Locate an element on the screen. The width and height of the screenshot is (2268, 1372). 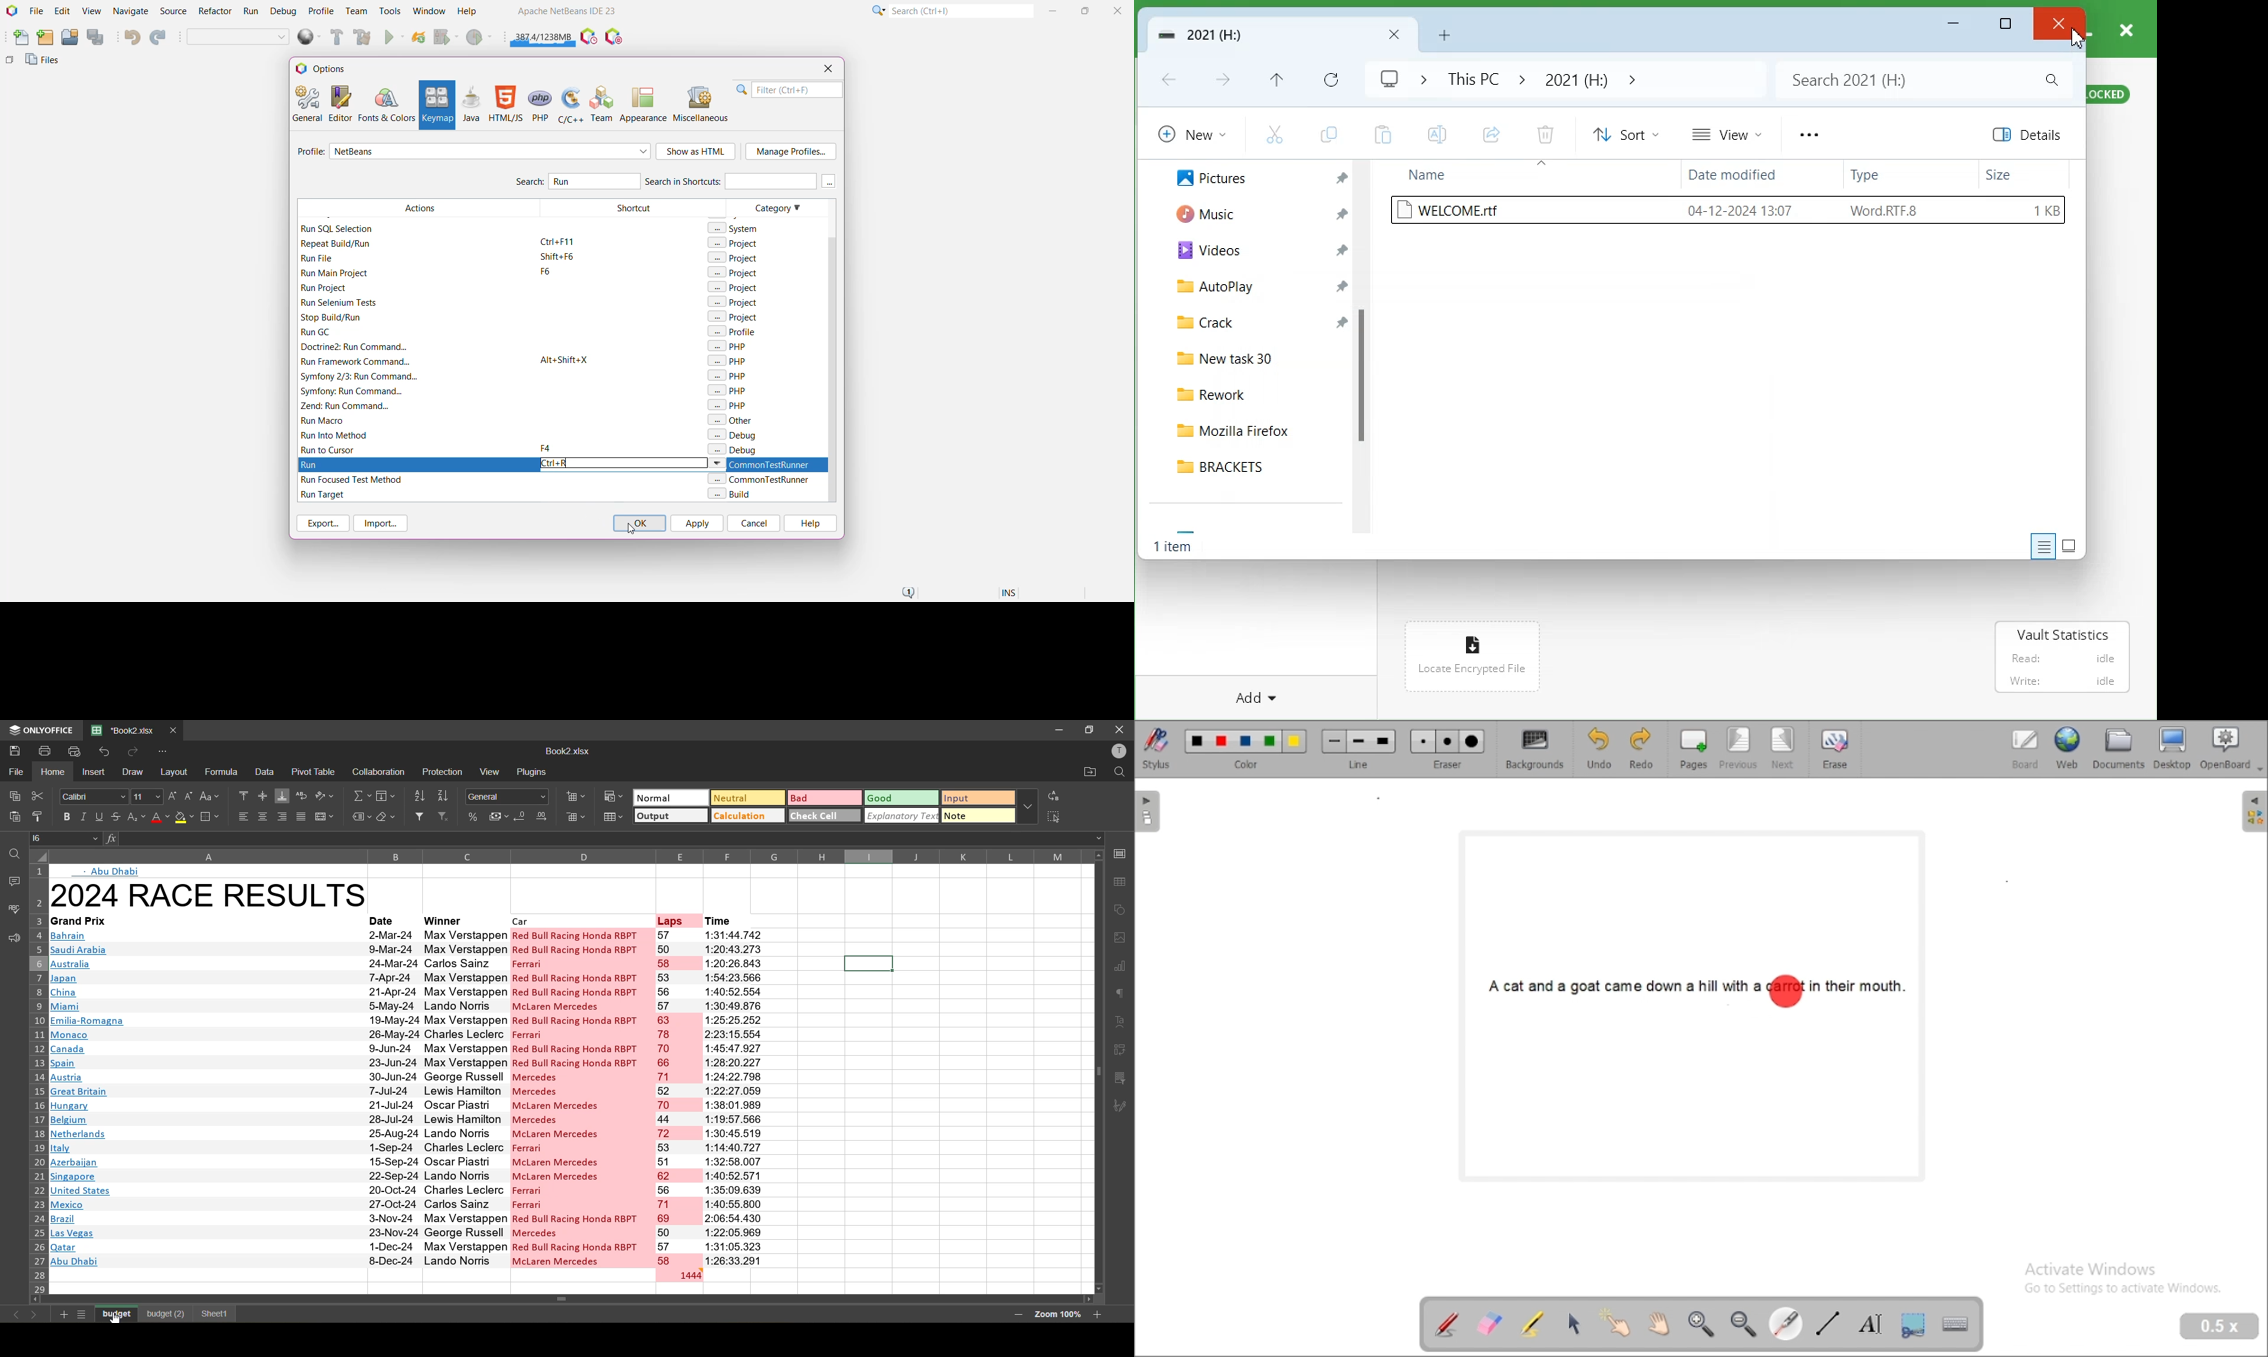
pages is located at coordinates (1693, 749).